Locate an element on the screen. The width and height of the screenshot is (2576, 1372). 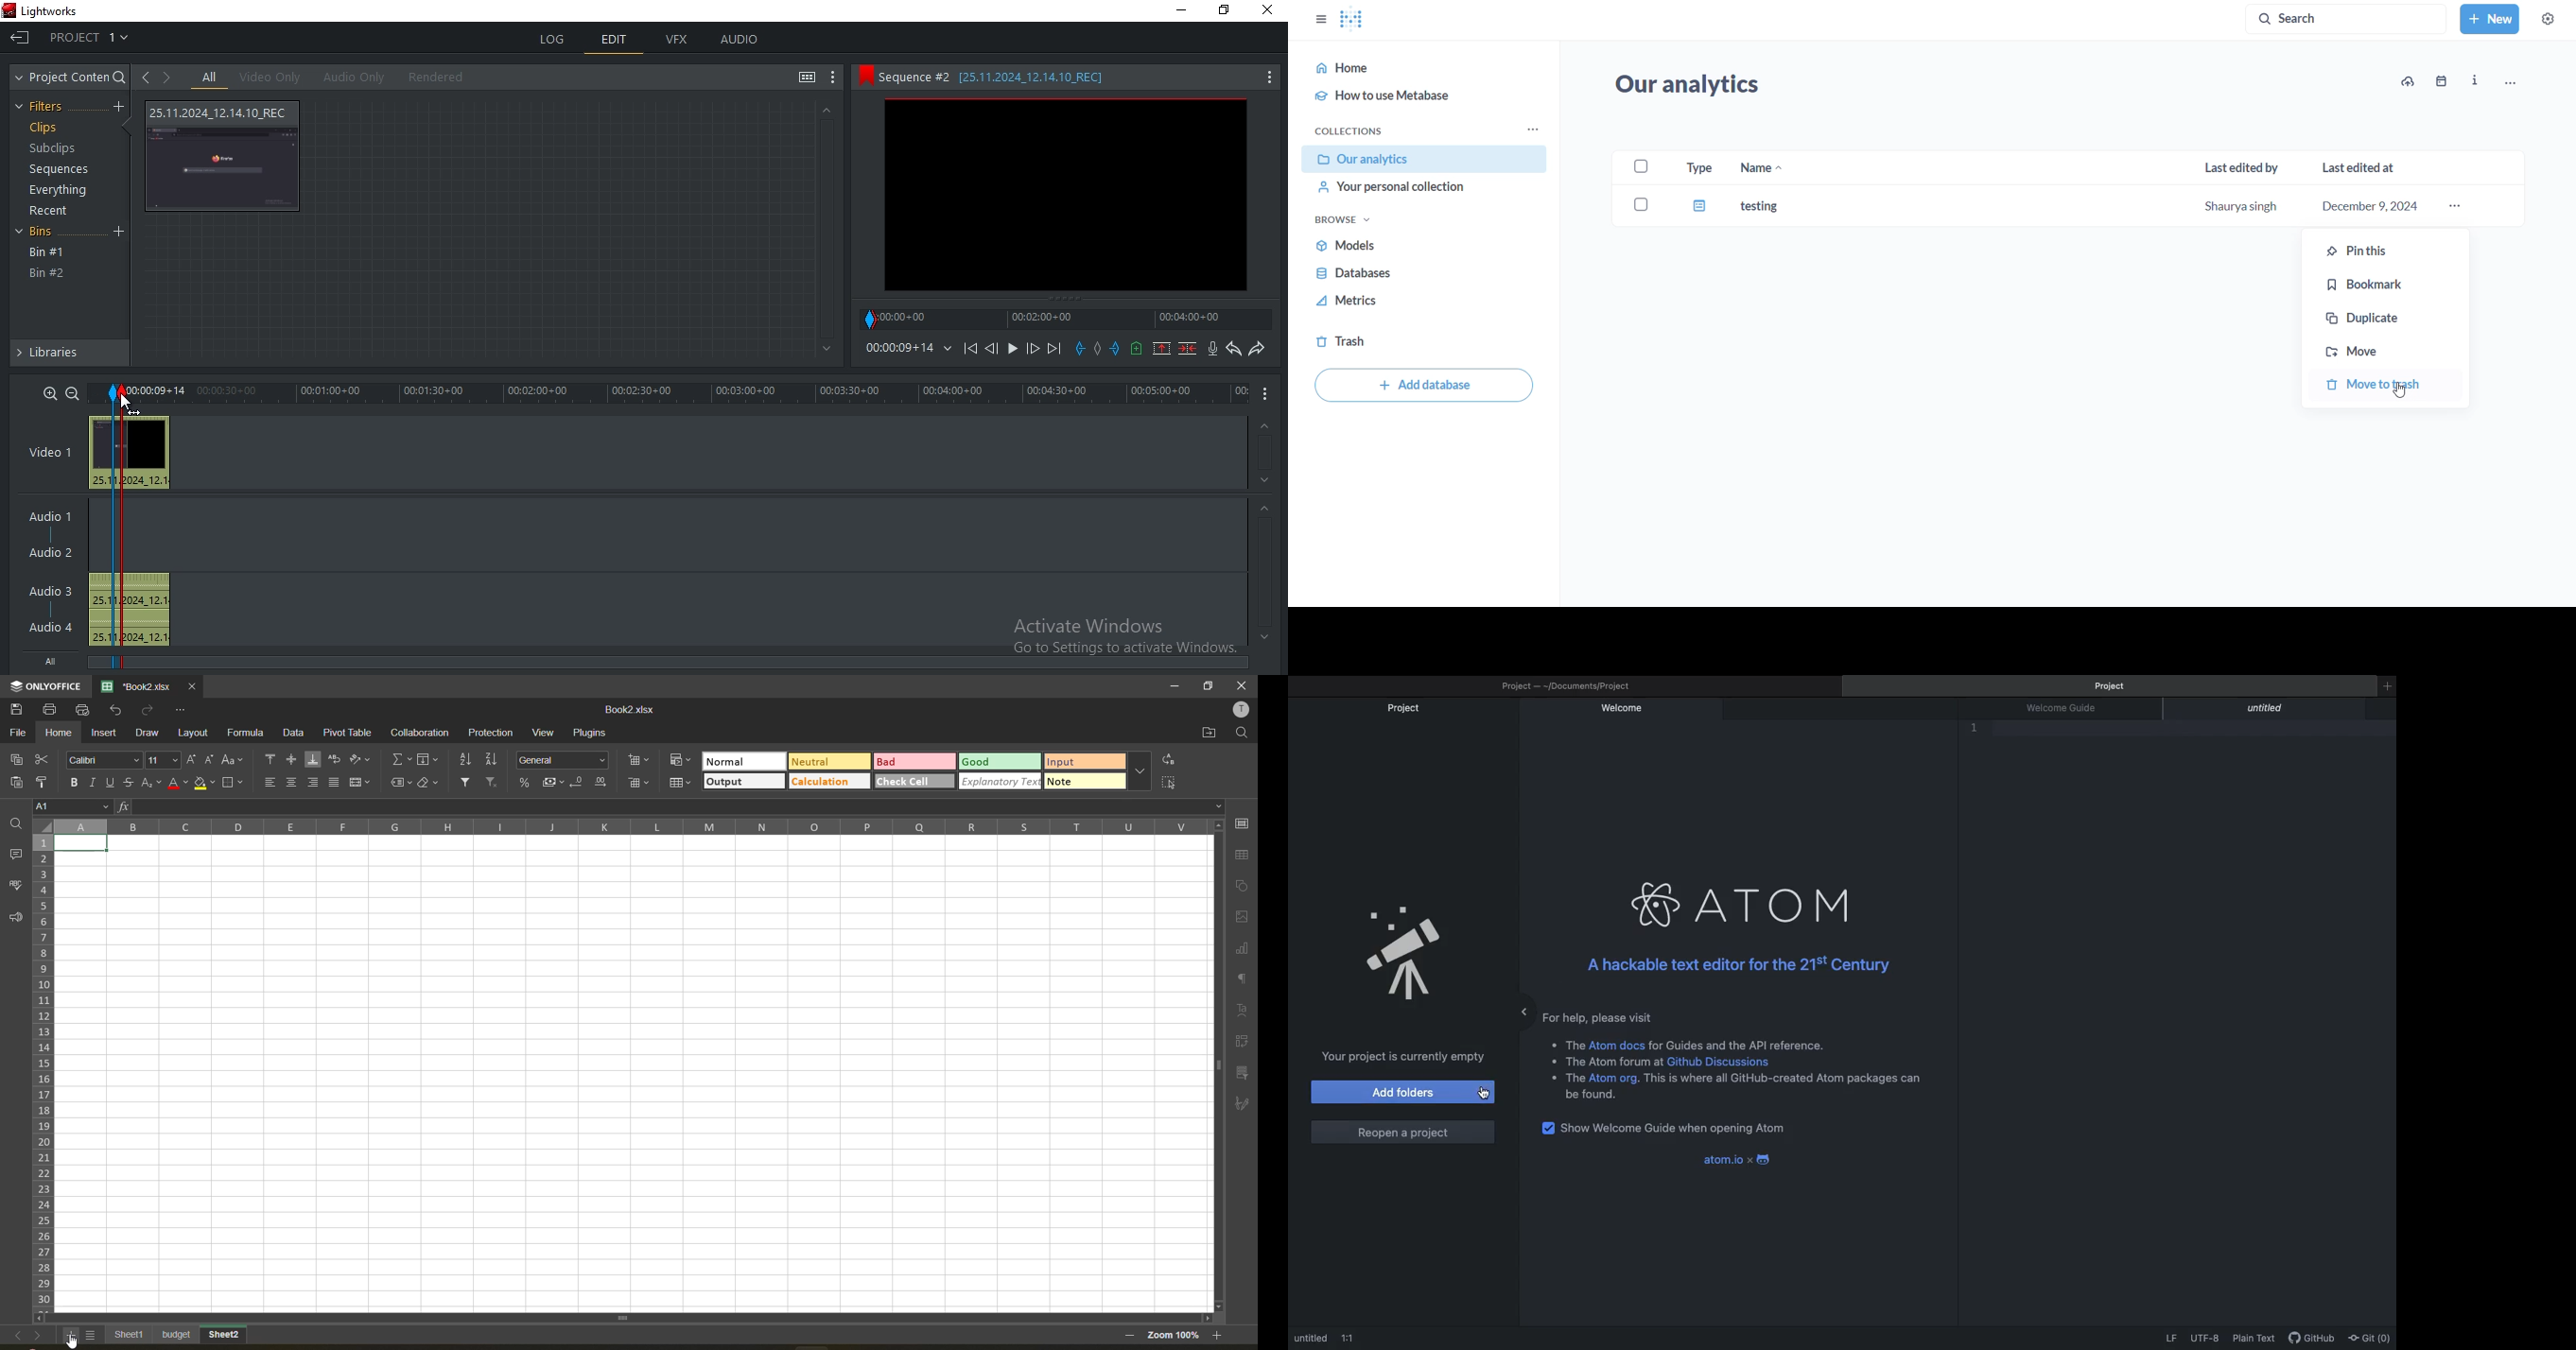
Minimize is located at coordinates (1178, 11).